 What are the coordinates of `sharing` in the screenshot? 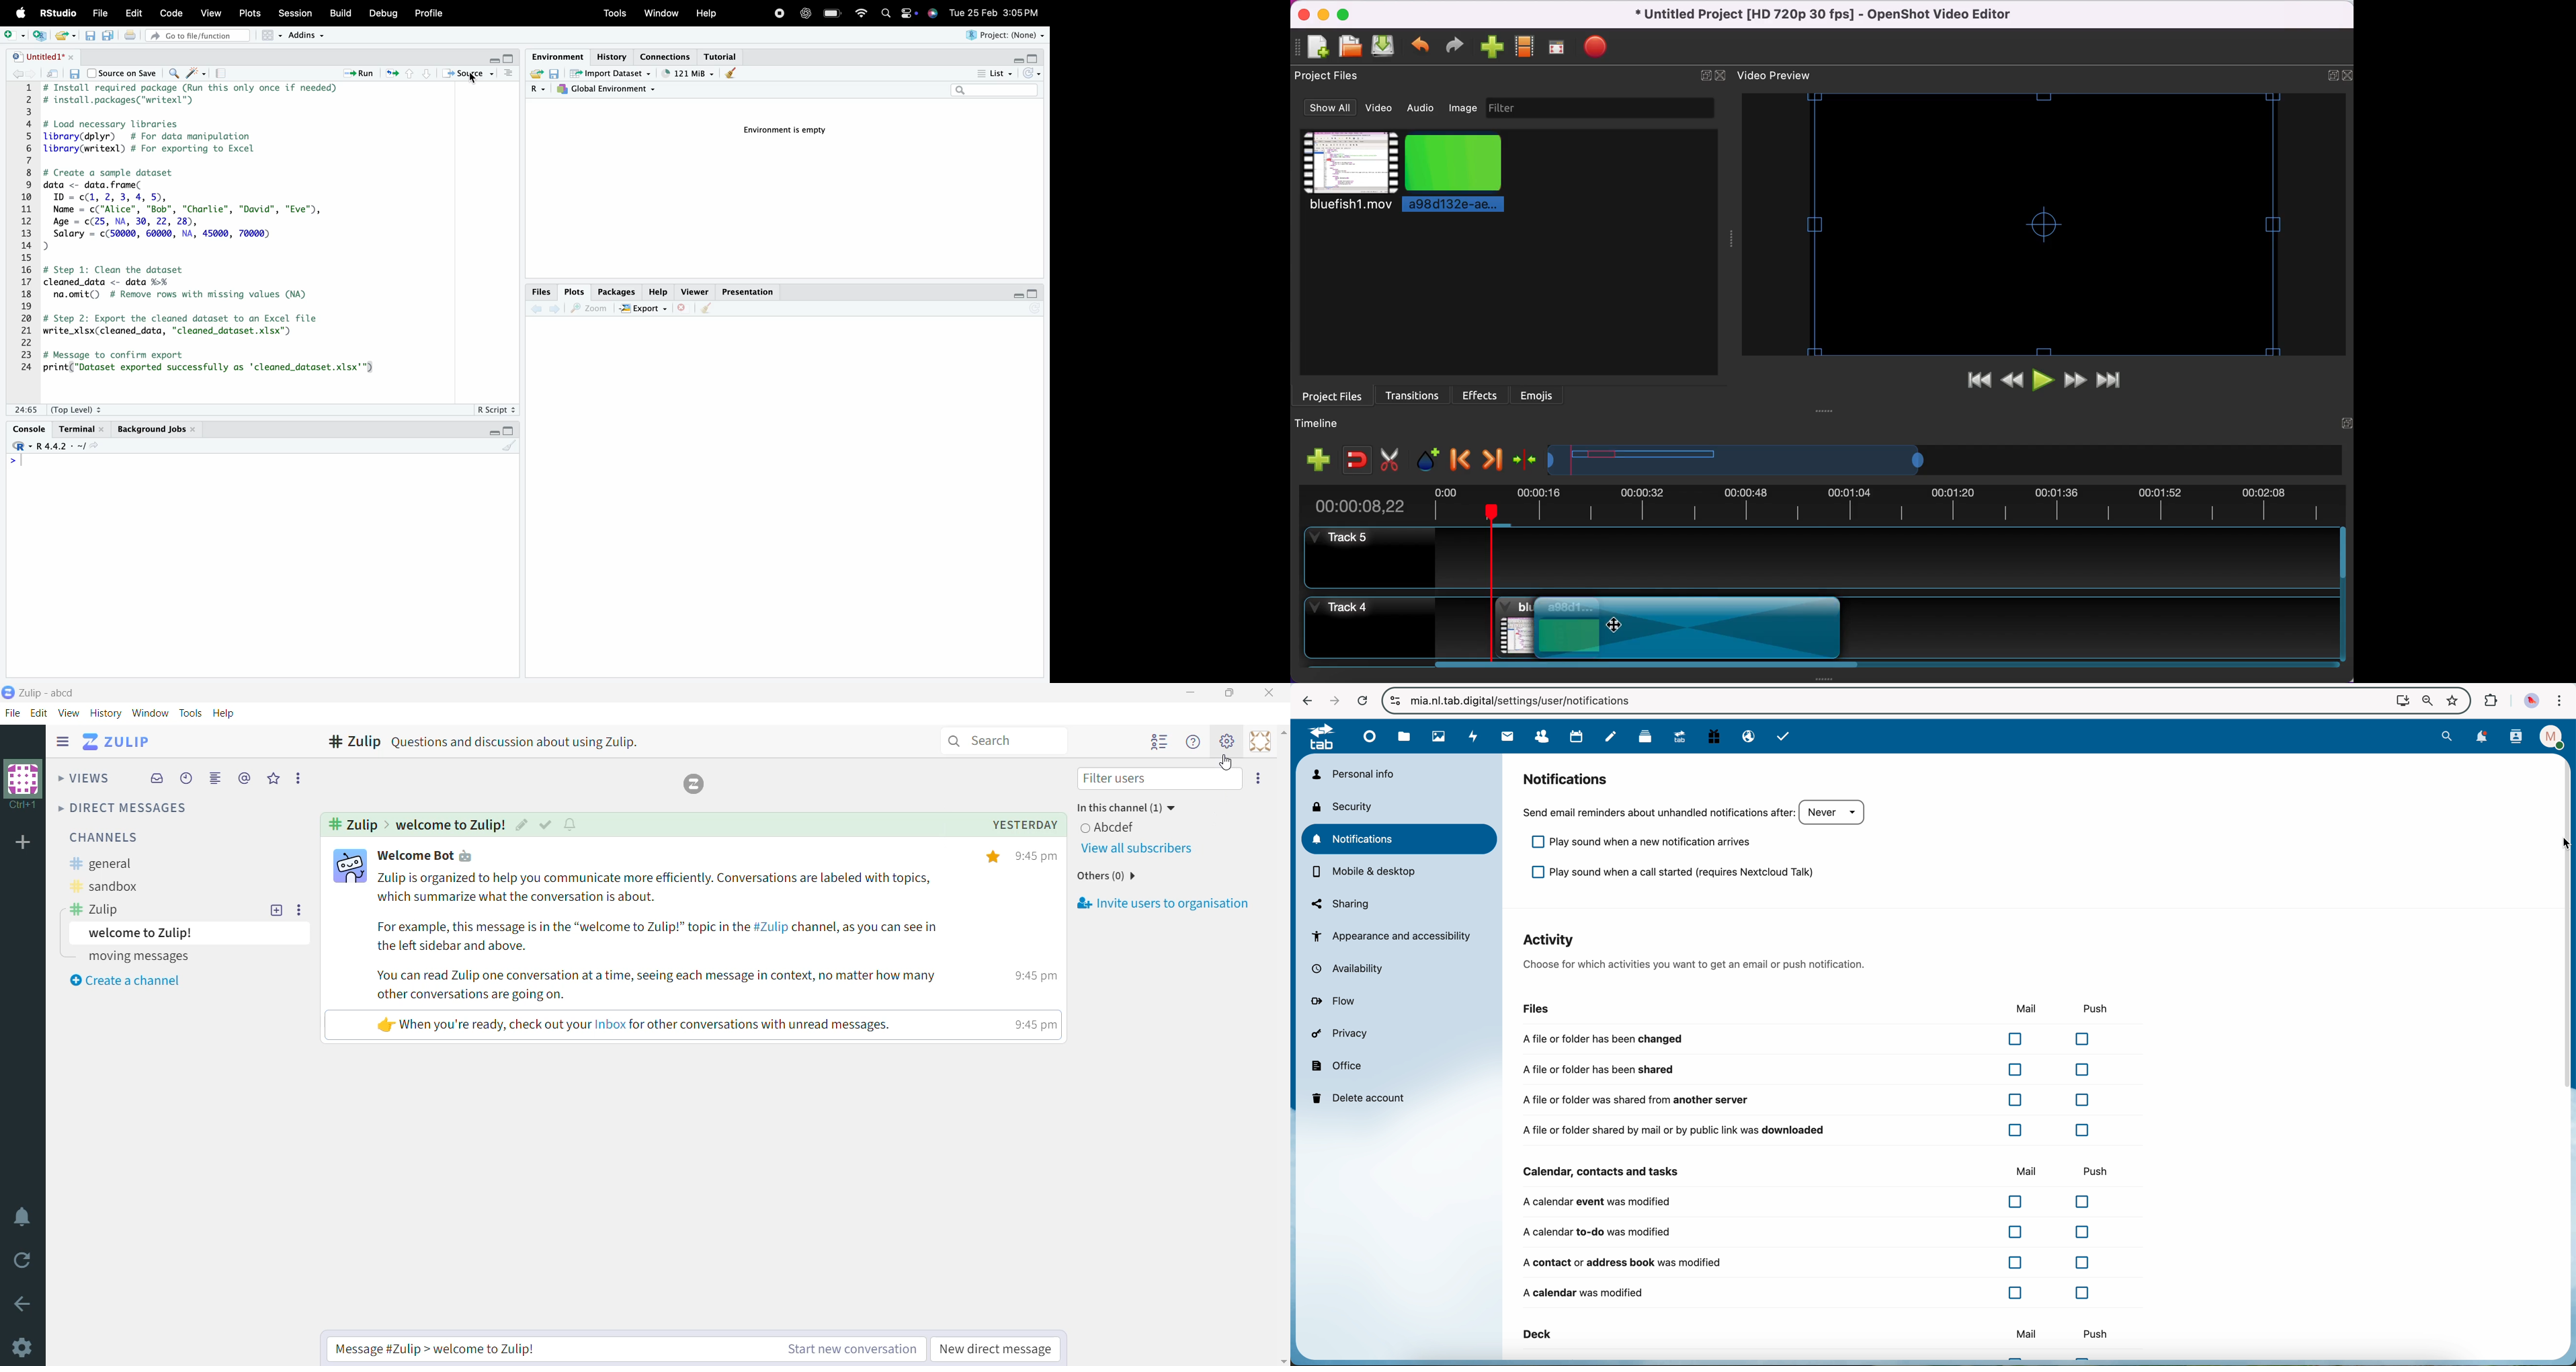 It's located at (1341, 904).